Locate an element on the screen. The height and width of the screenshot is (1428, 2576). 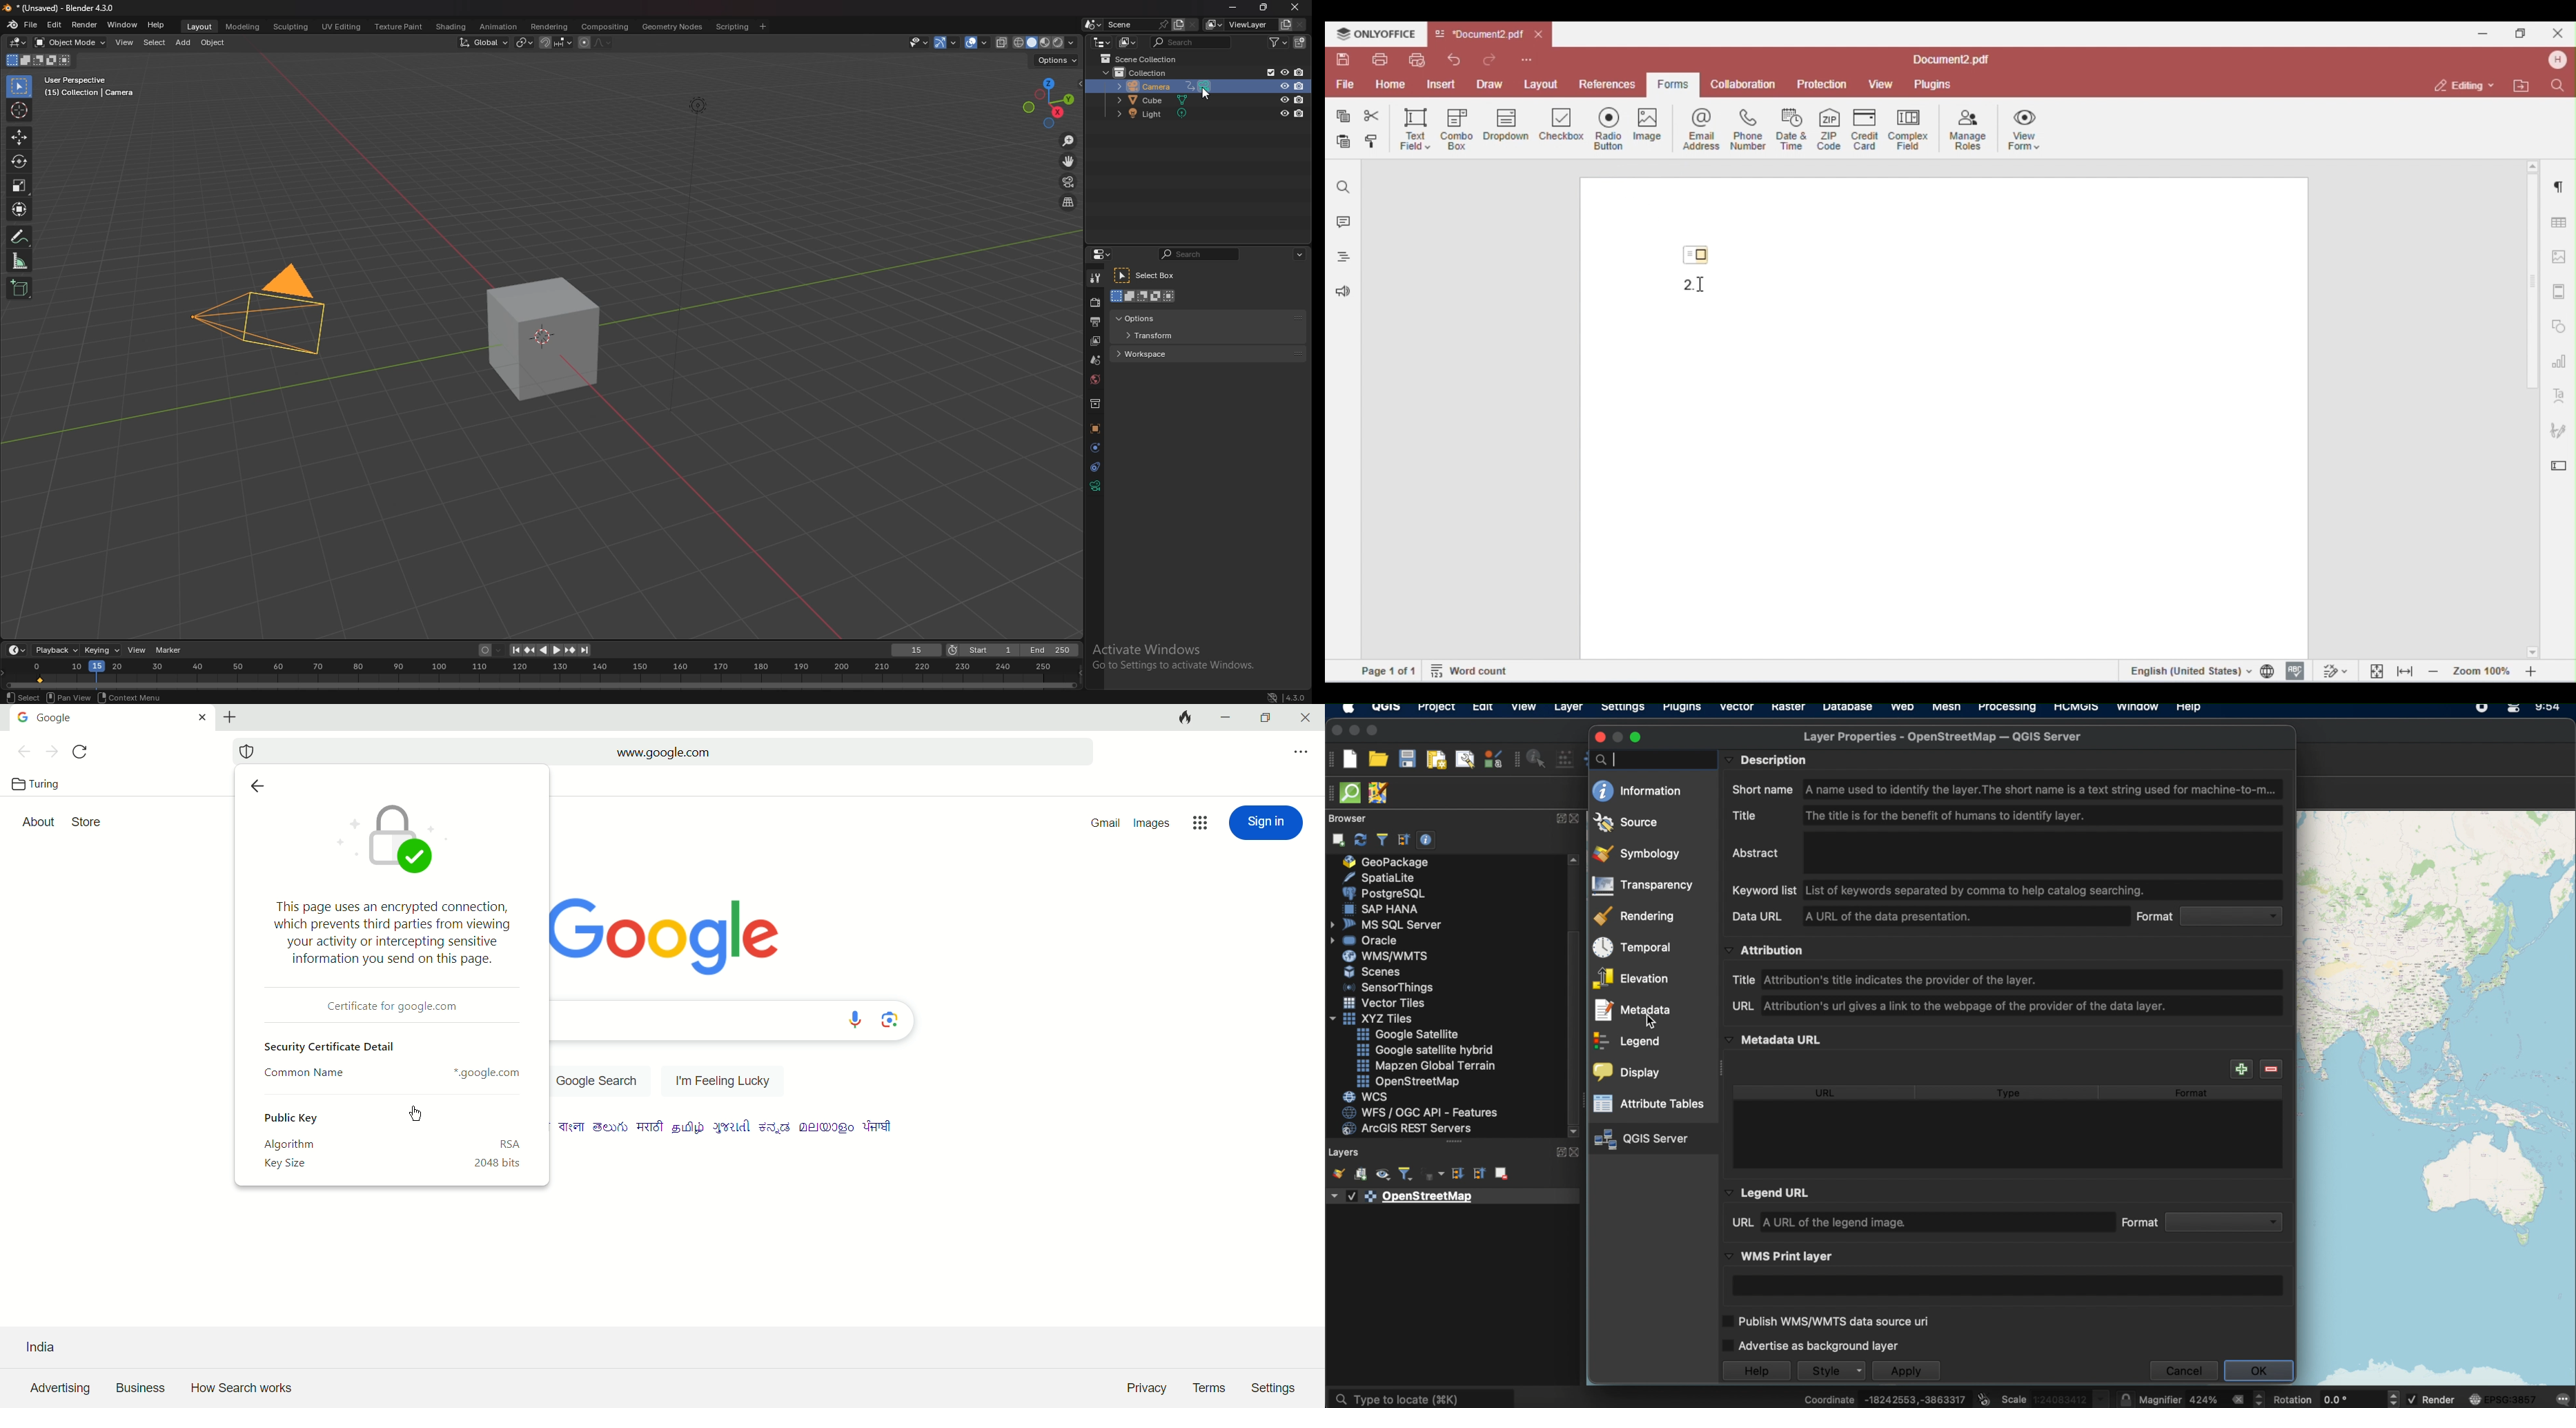
wcs is located at coordinates (1365, 1096).